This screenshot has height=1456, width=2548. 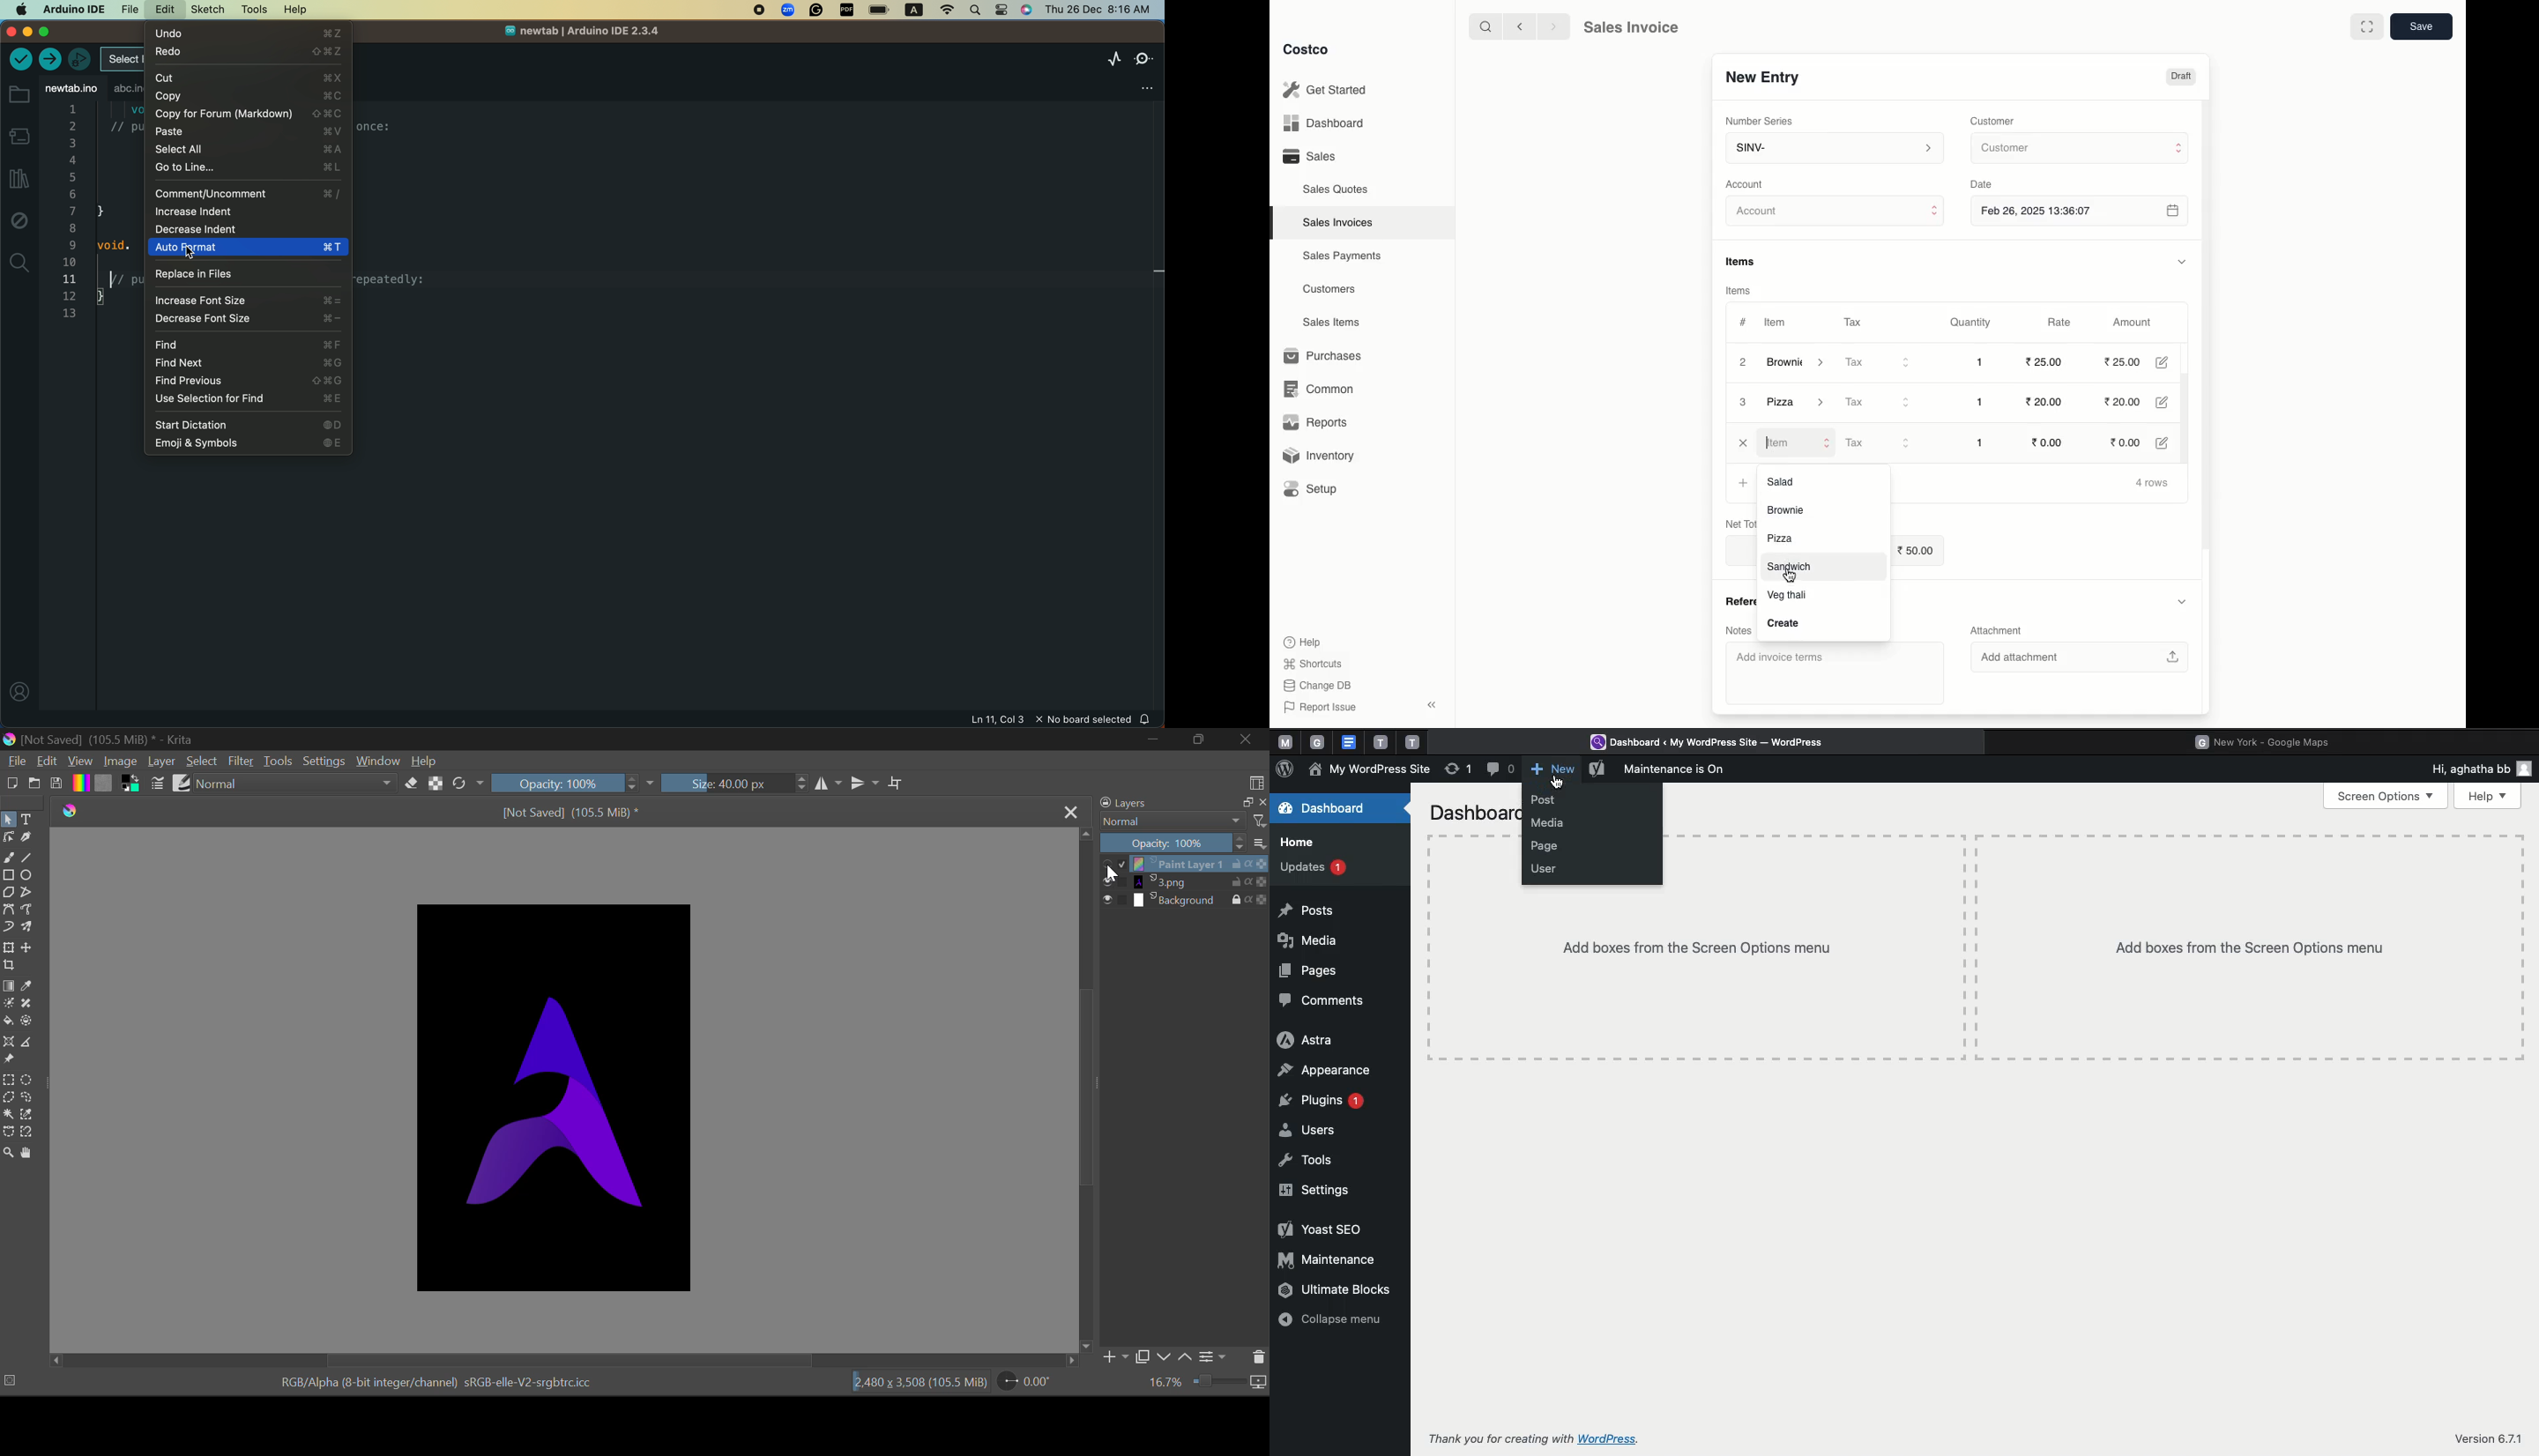 I want to click on file name, so click(x=576, y=33).